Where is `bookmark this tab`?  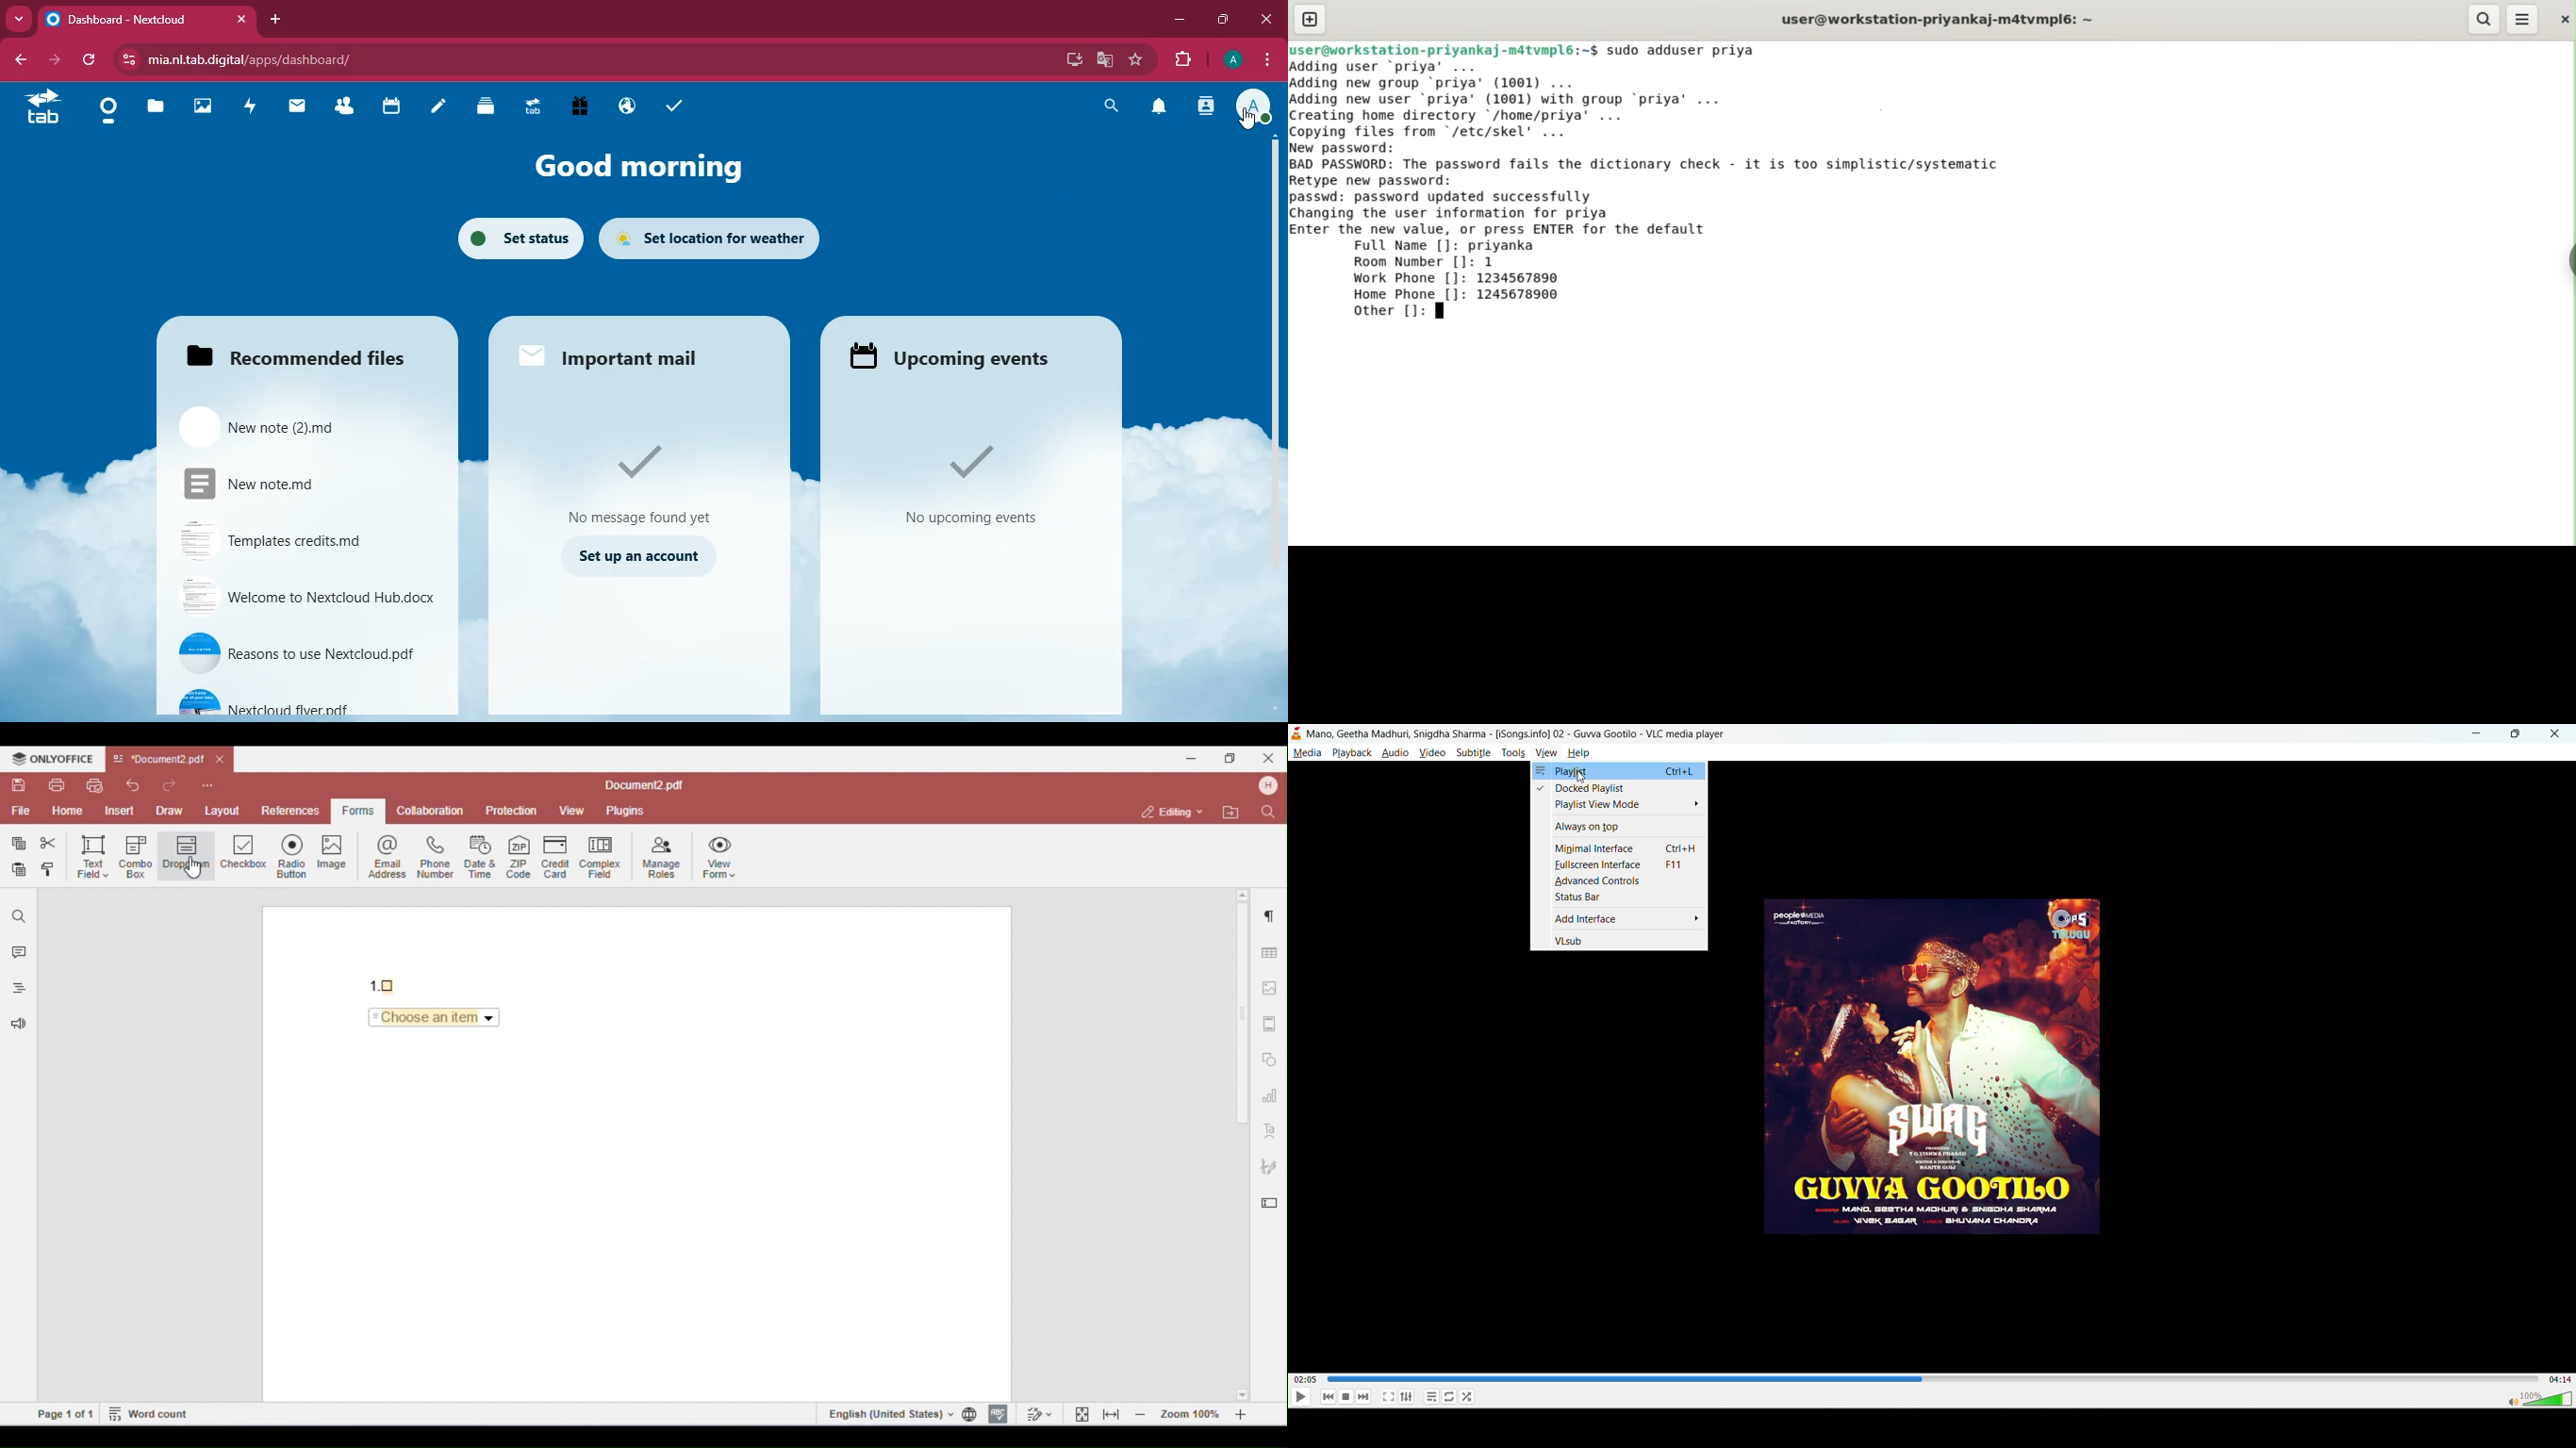 bookmark this tab is located at coordinates (1136, 58).